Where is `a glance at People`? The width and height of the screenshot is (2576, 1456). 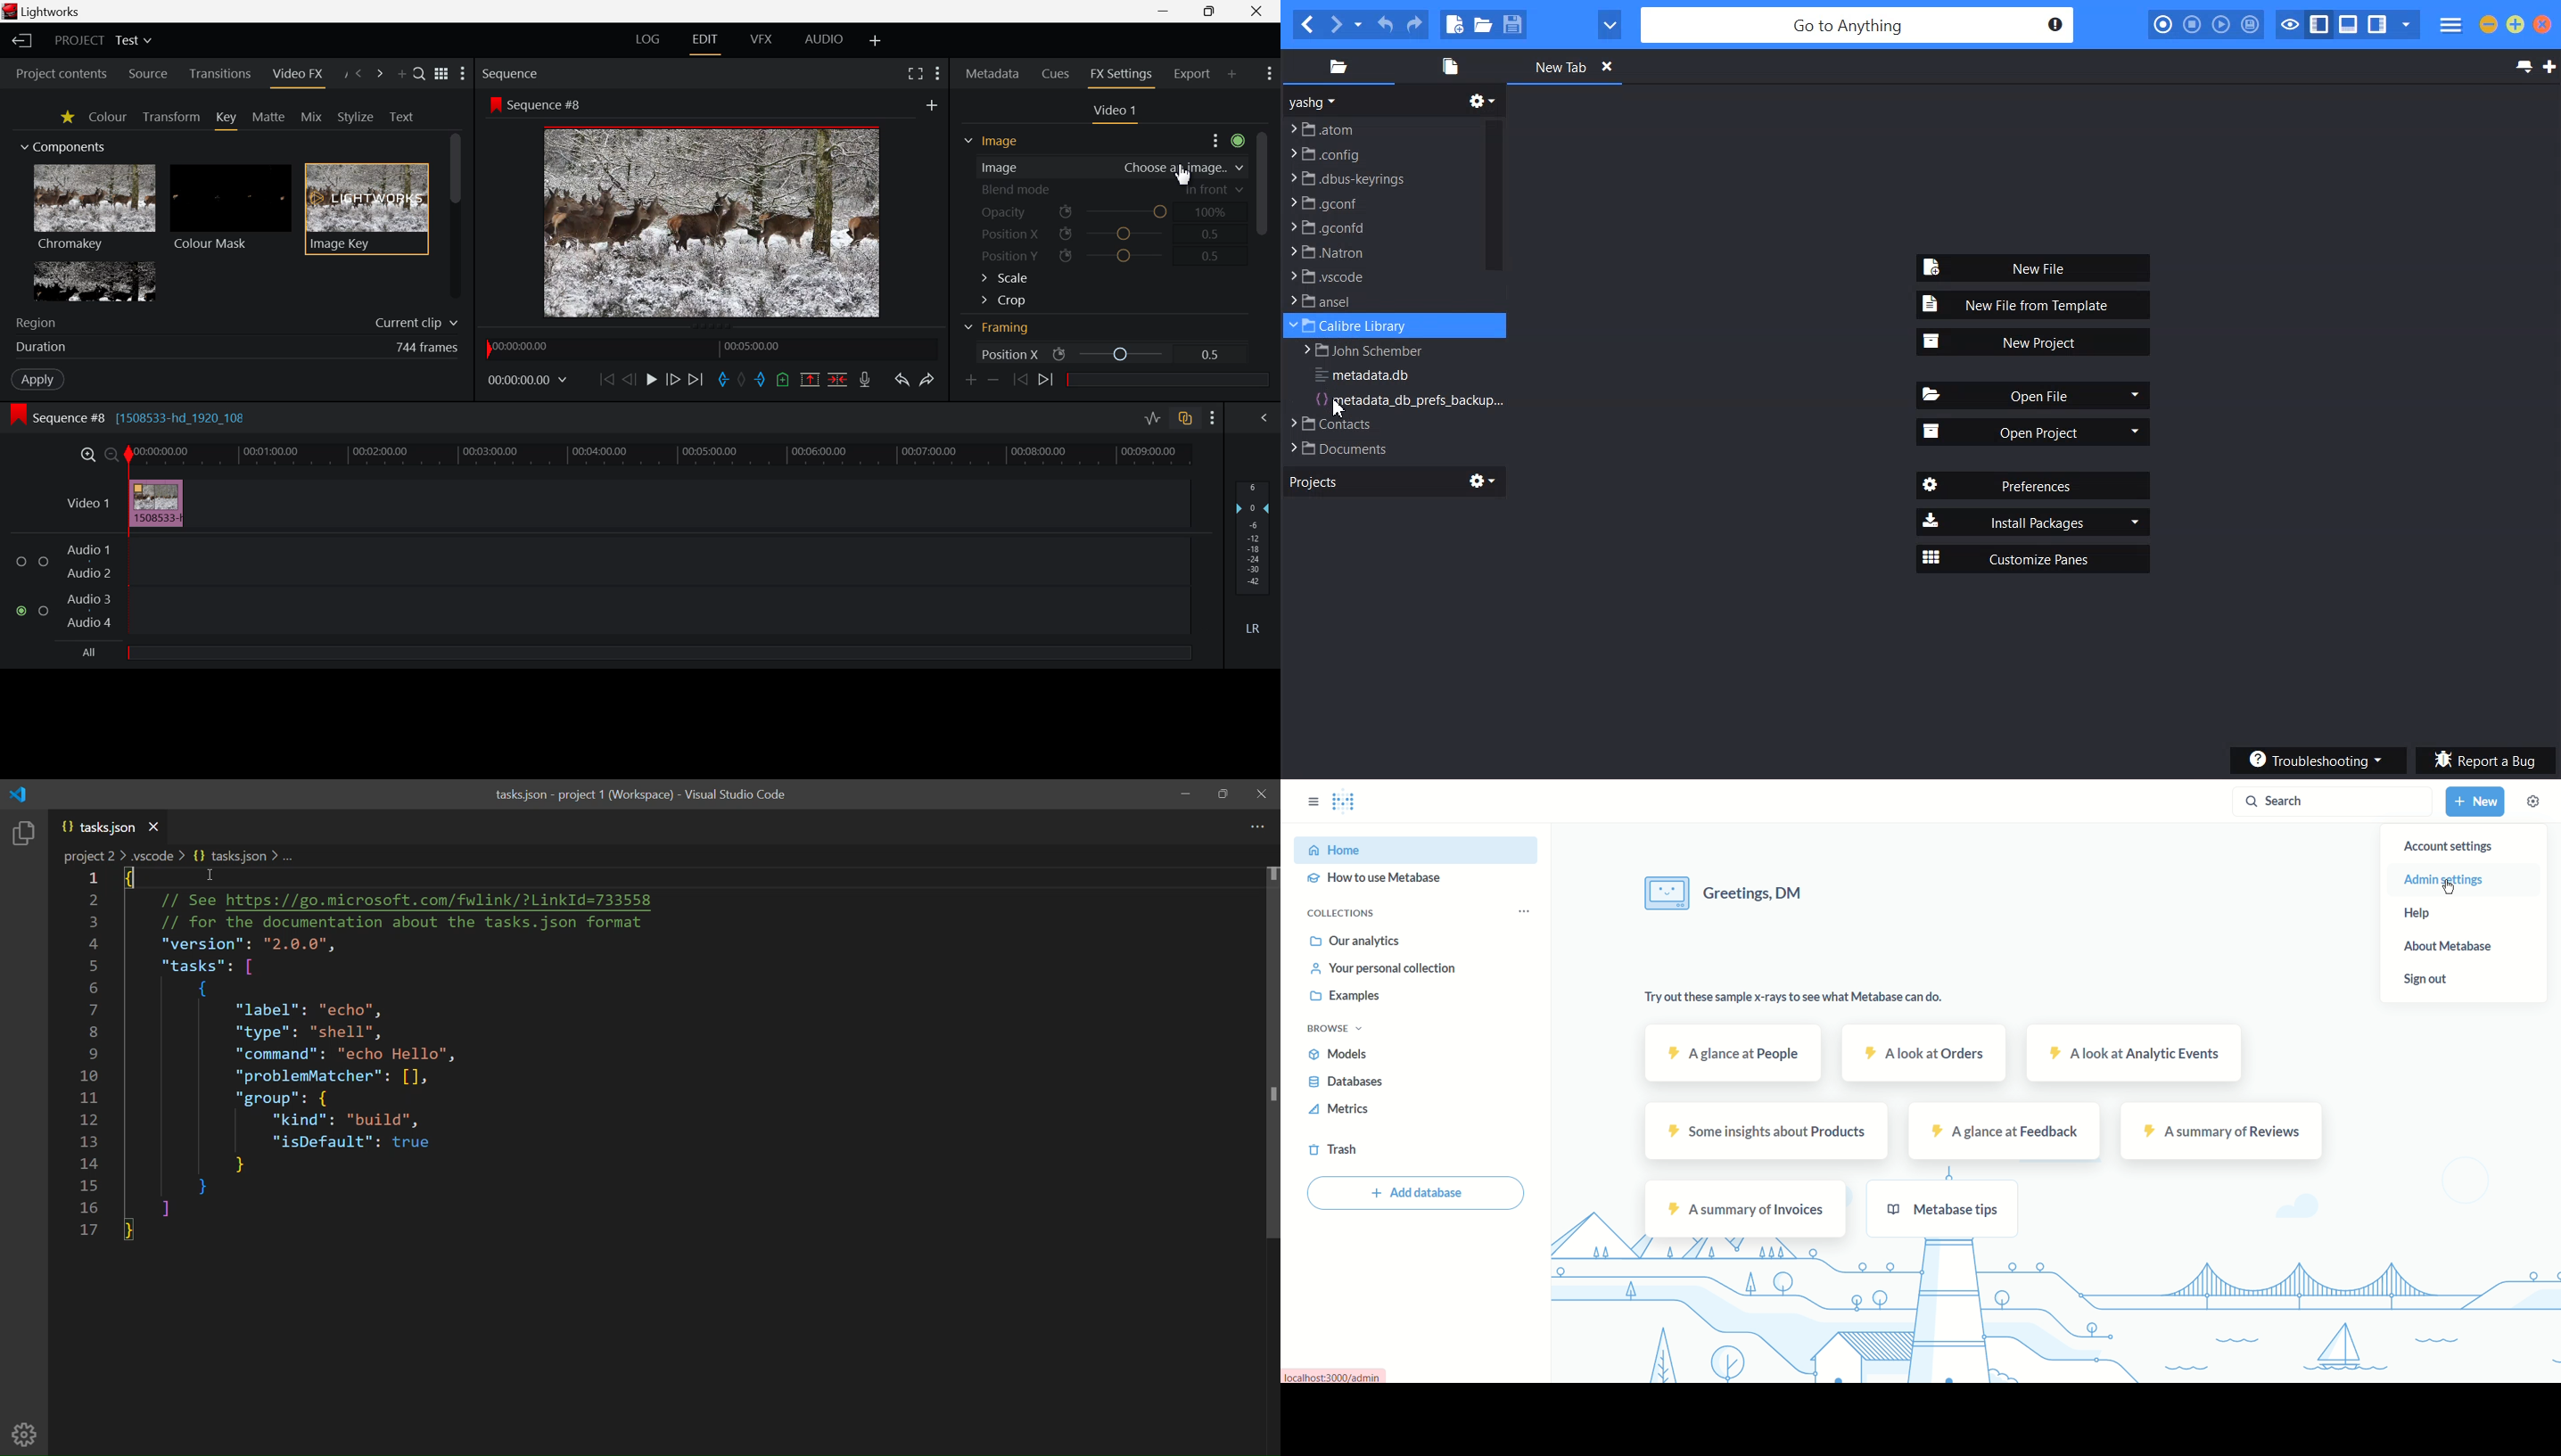
a glance at People is located at coordinates (1727, 1055).